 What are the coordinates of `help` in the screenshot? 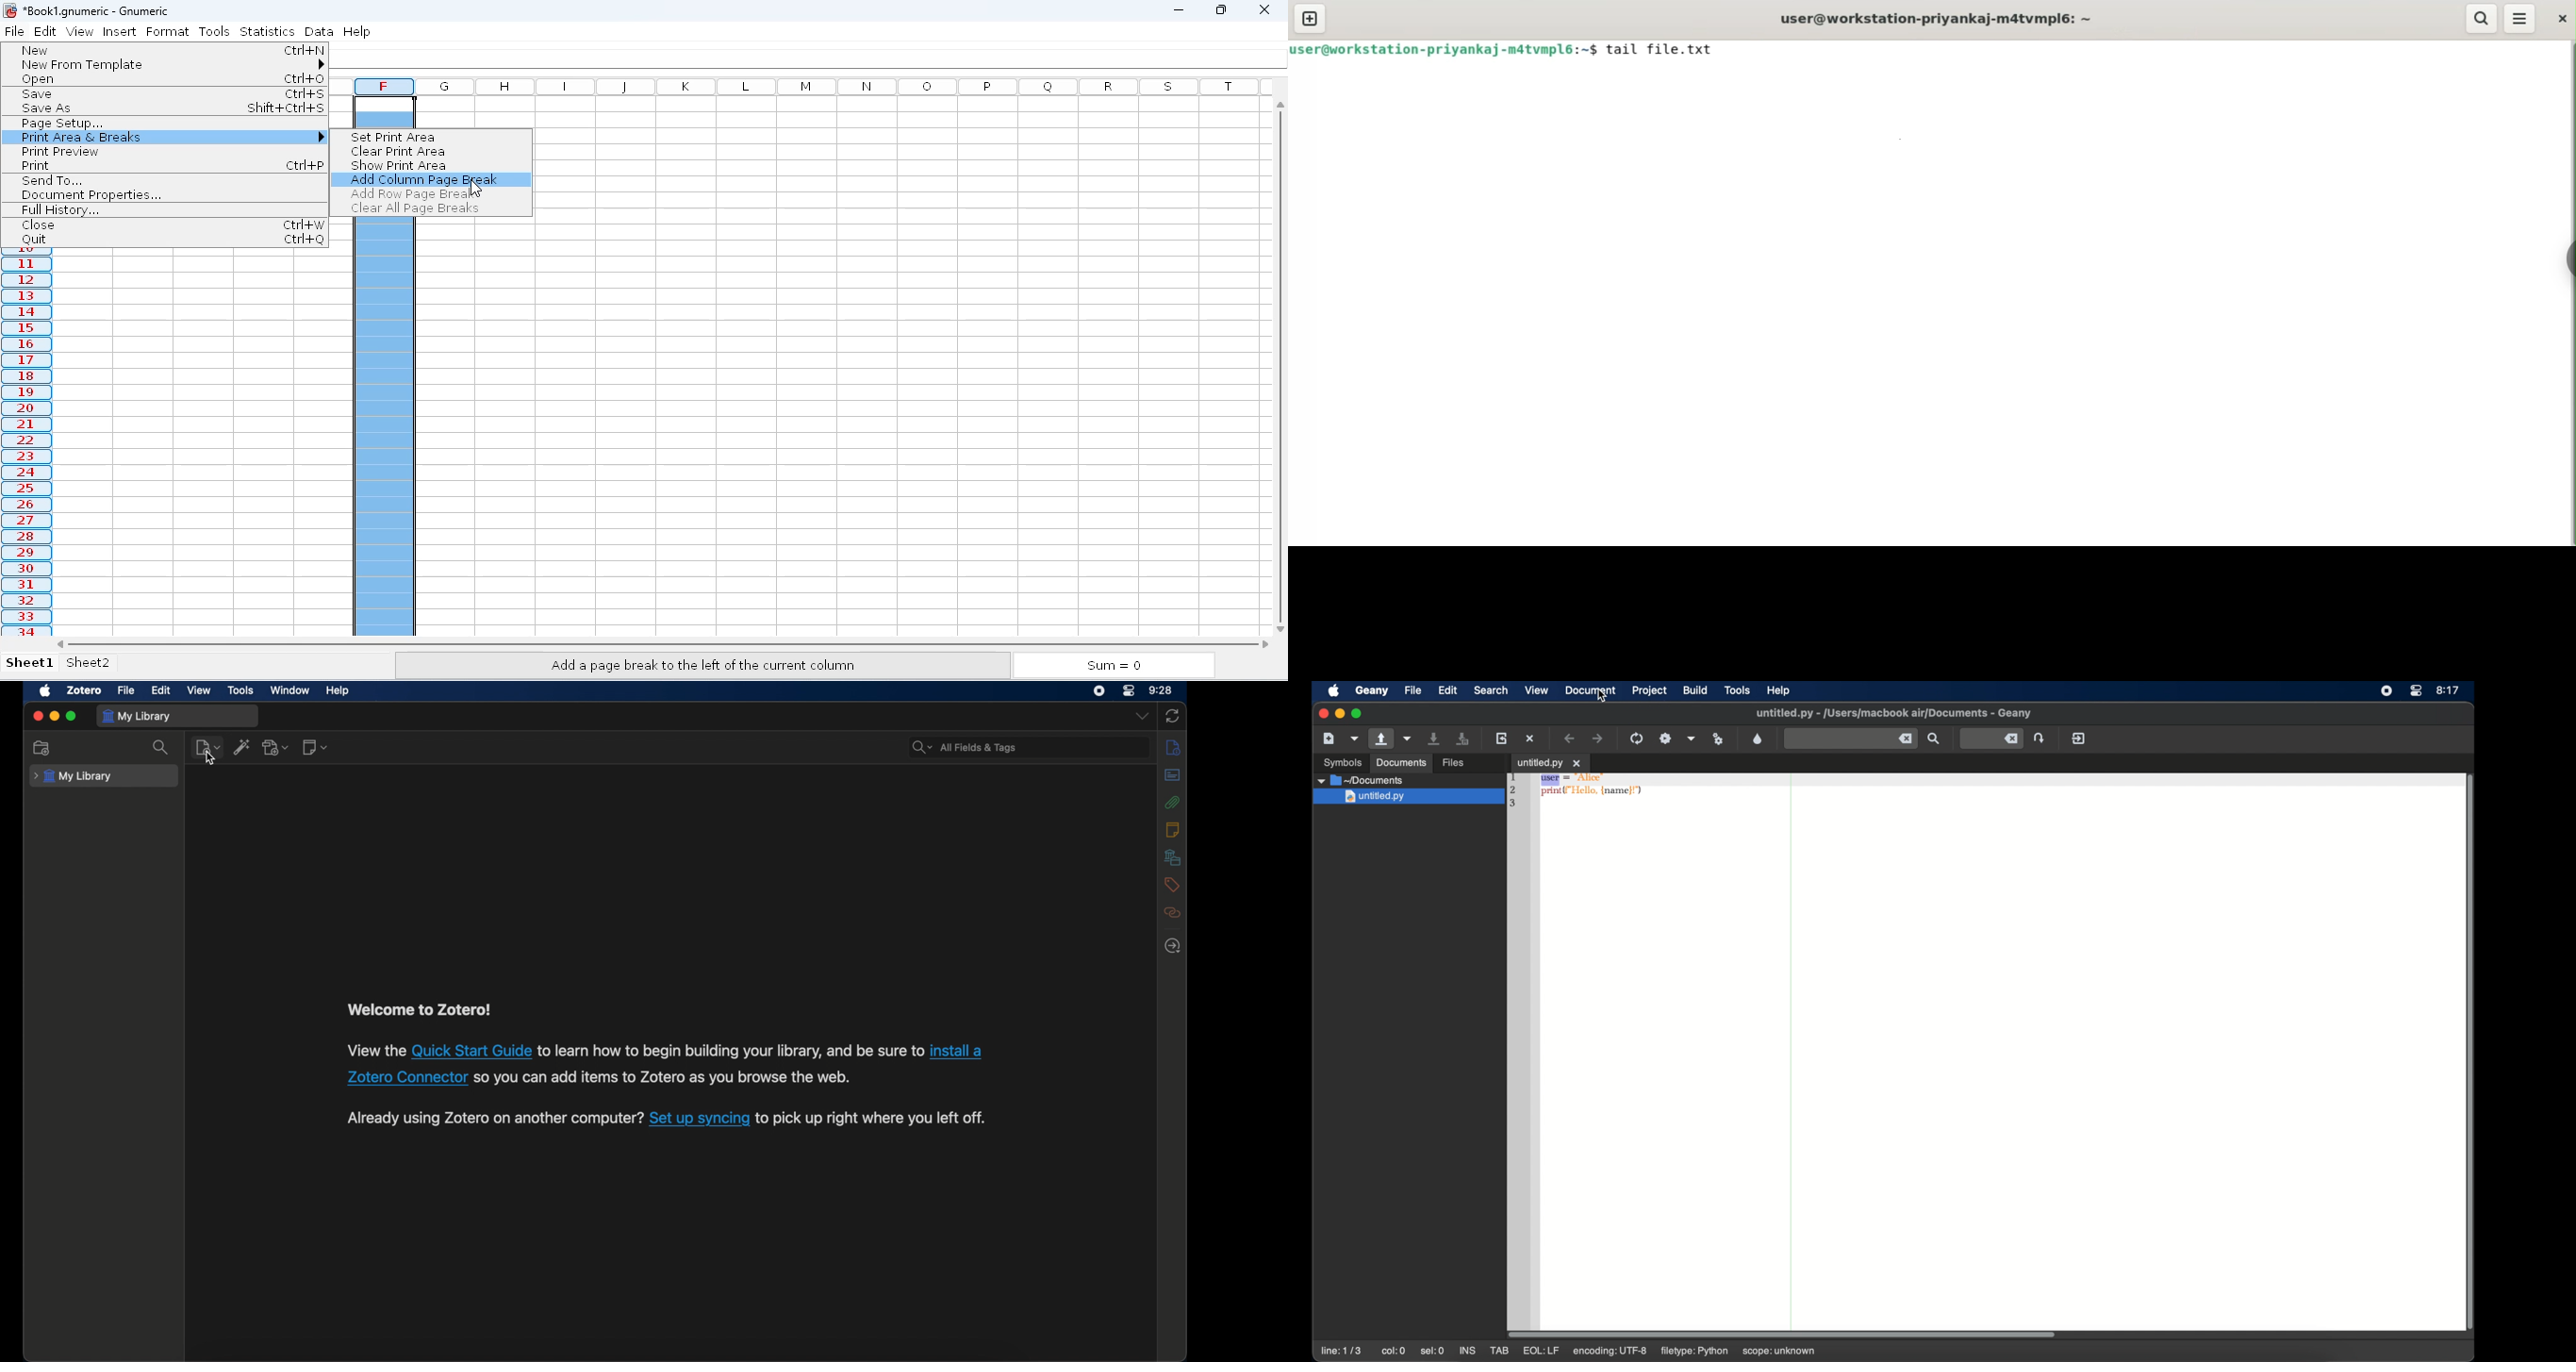 It's located at (1778, 690).